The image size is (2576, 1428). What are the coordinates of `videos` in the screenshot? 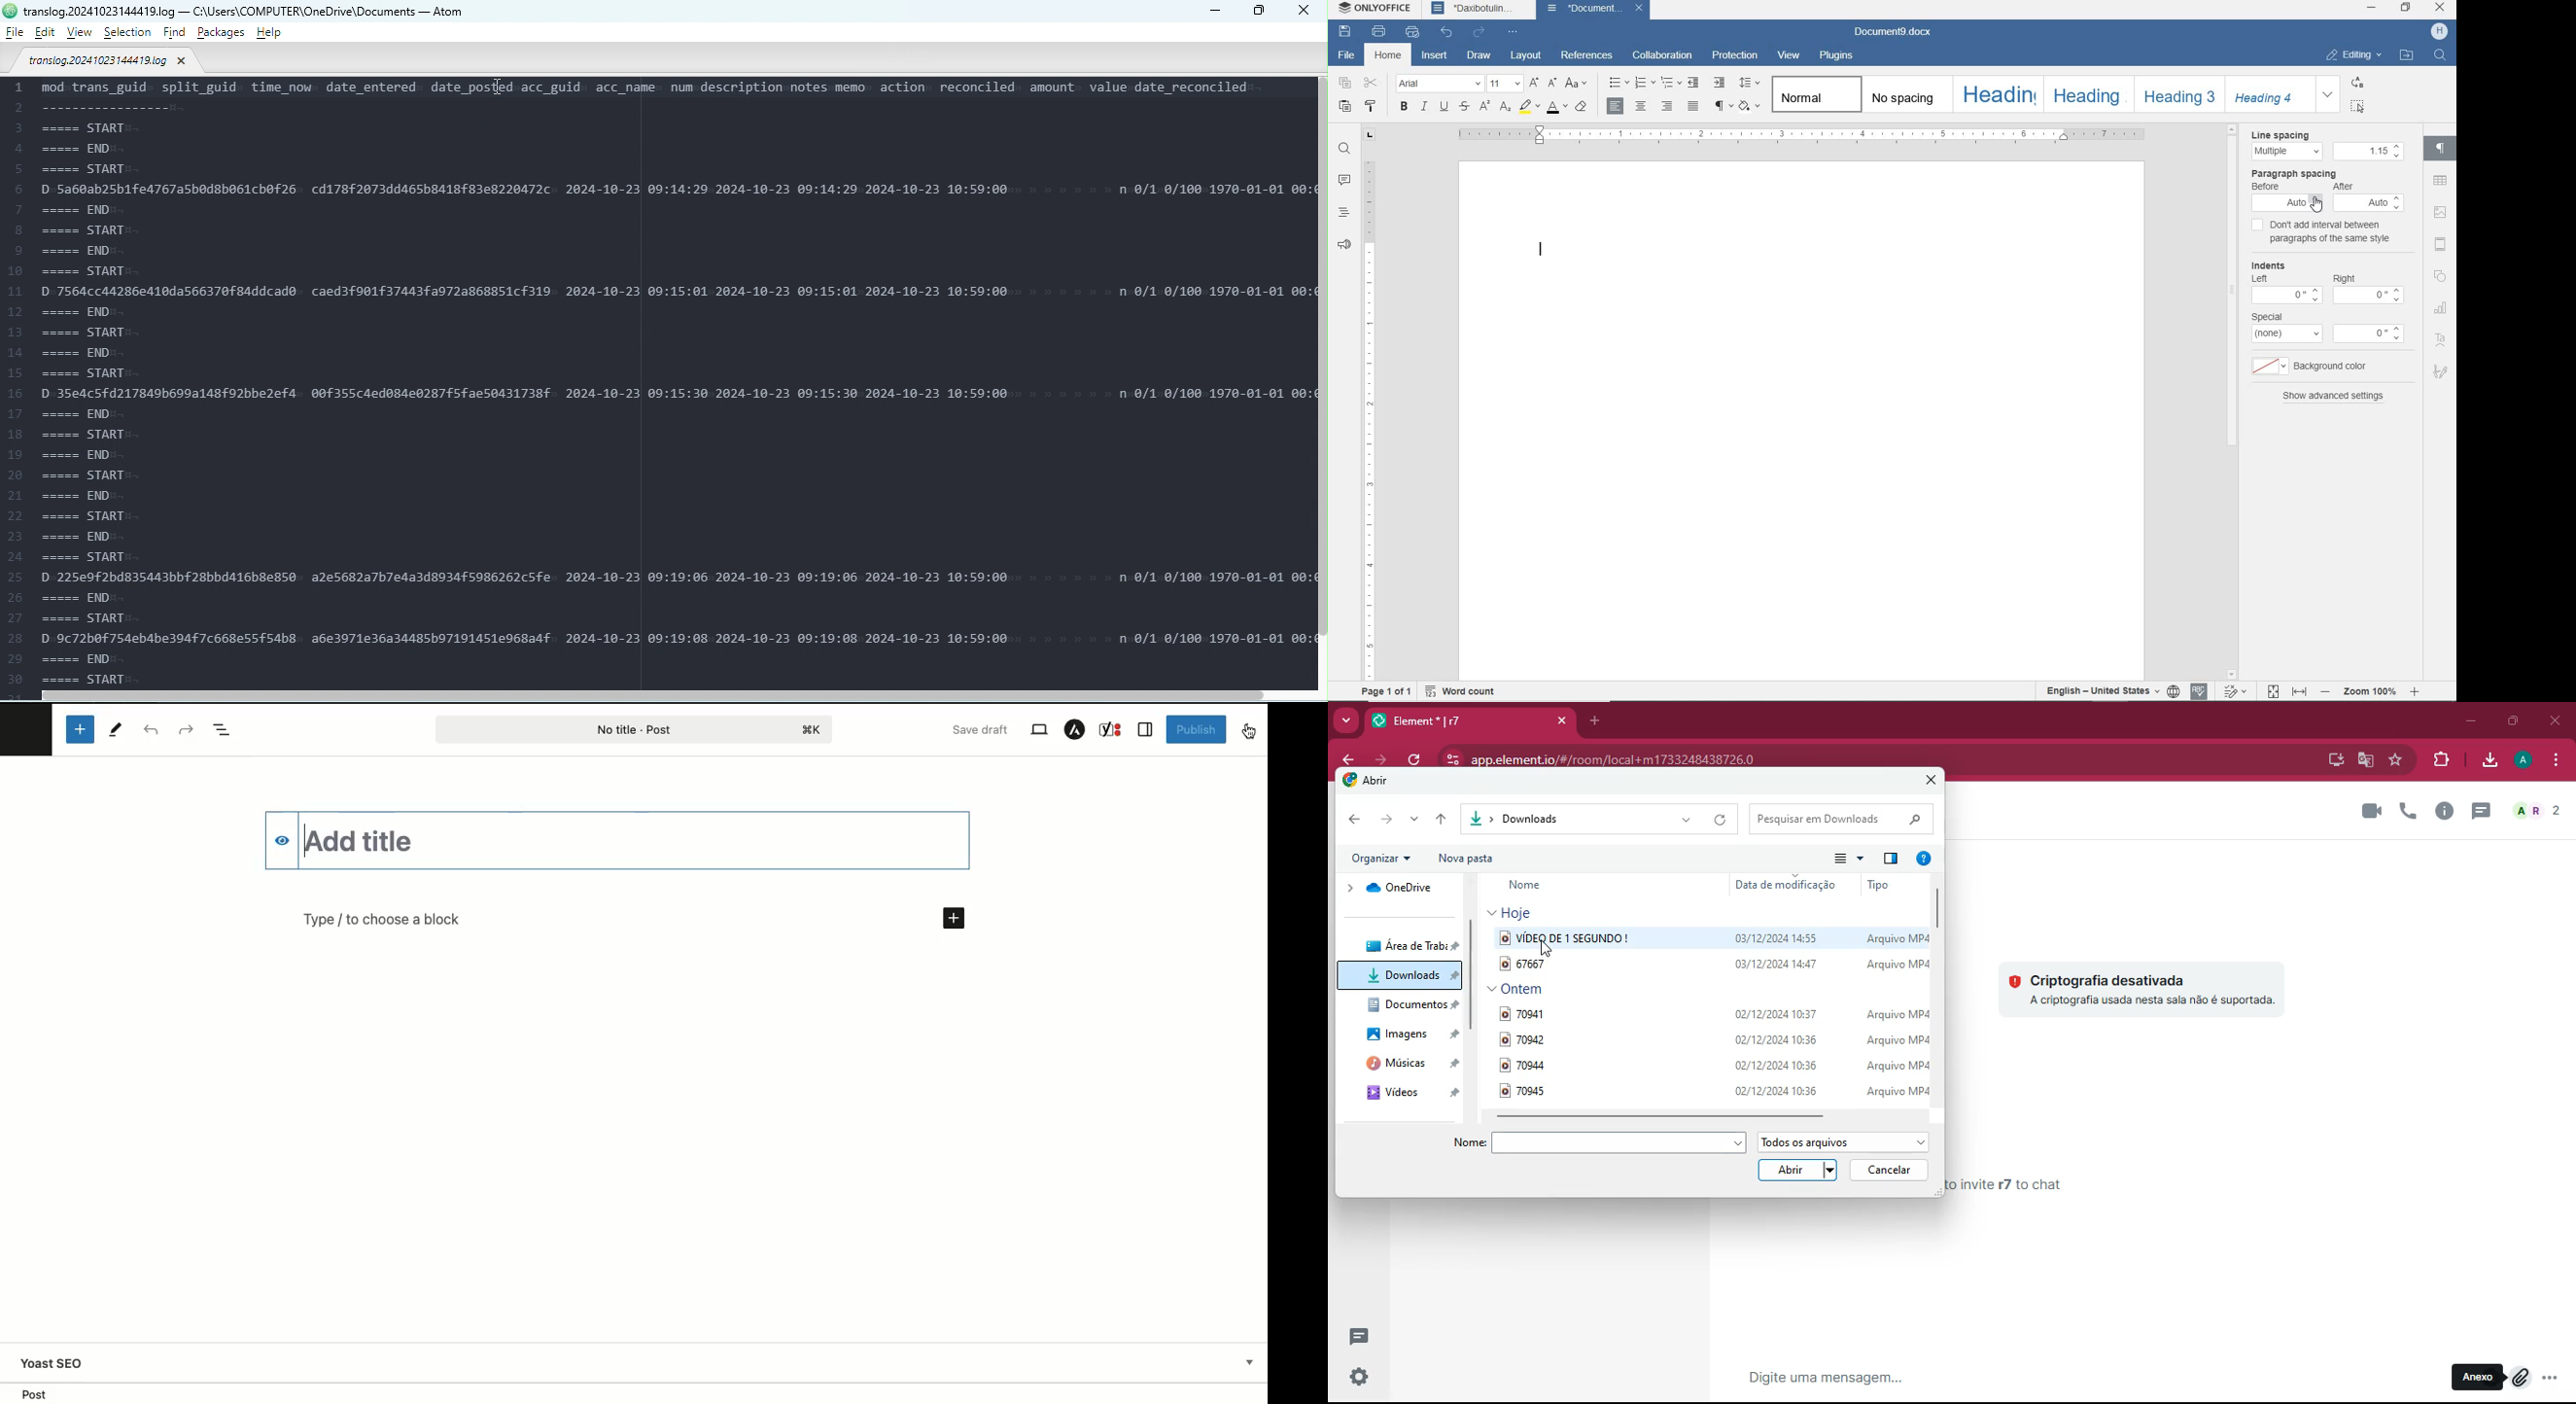 It's located at (1413, 1092).